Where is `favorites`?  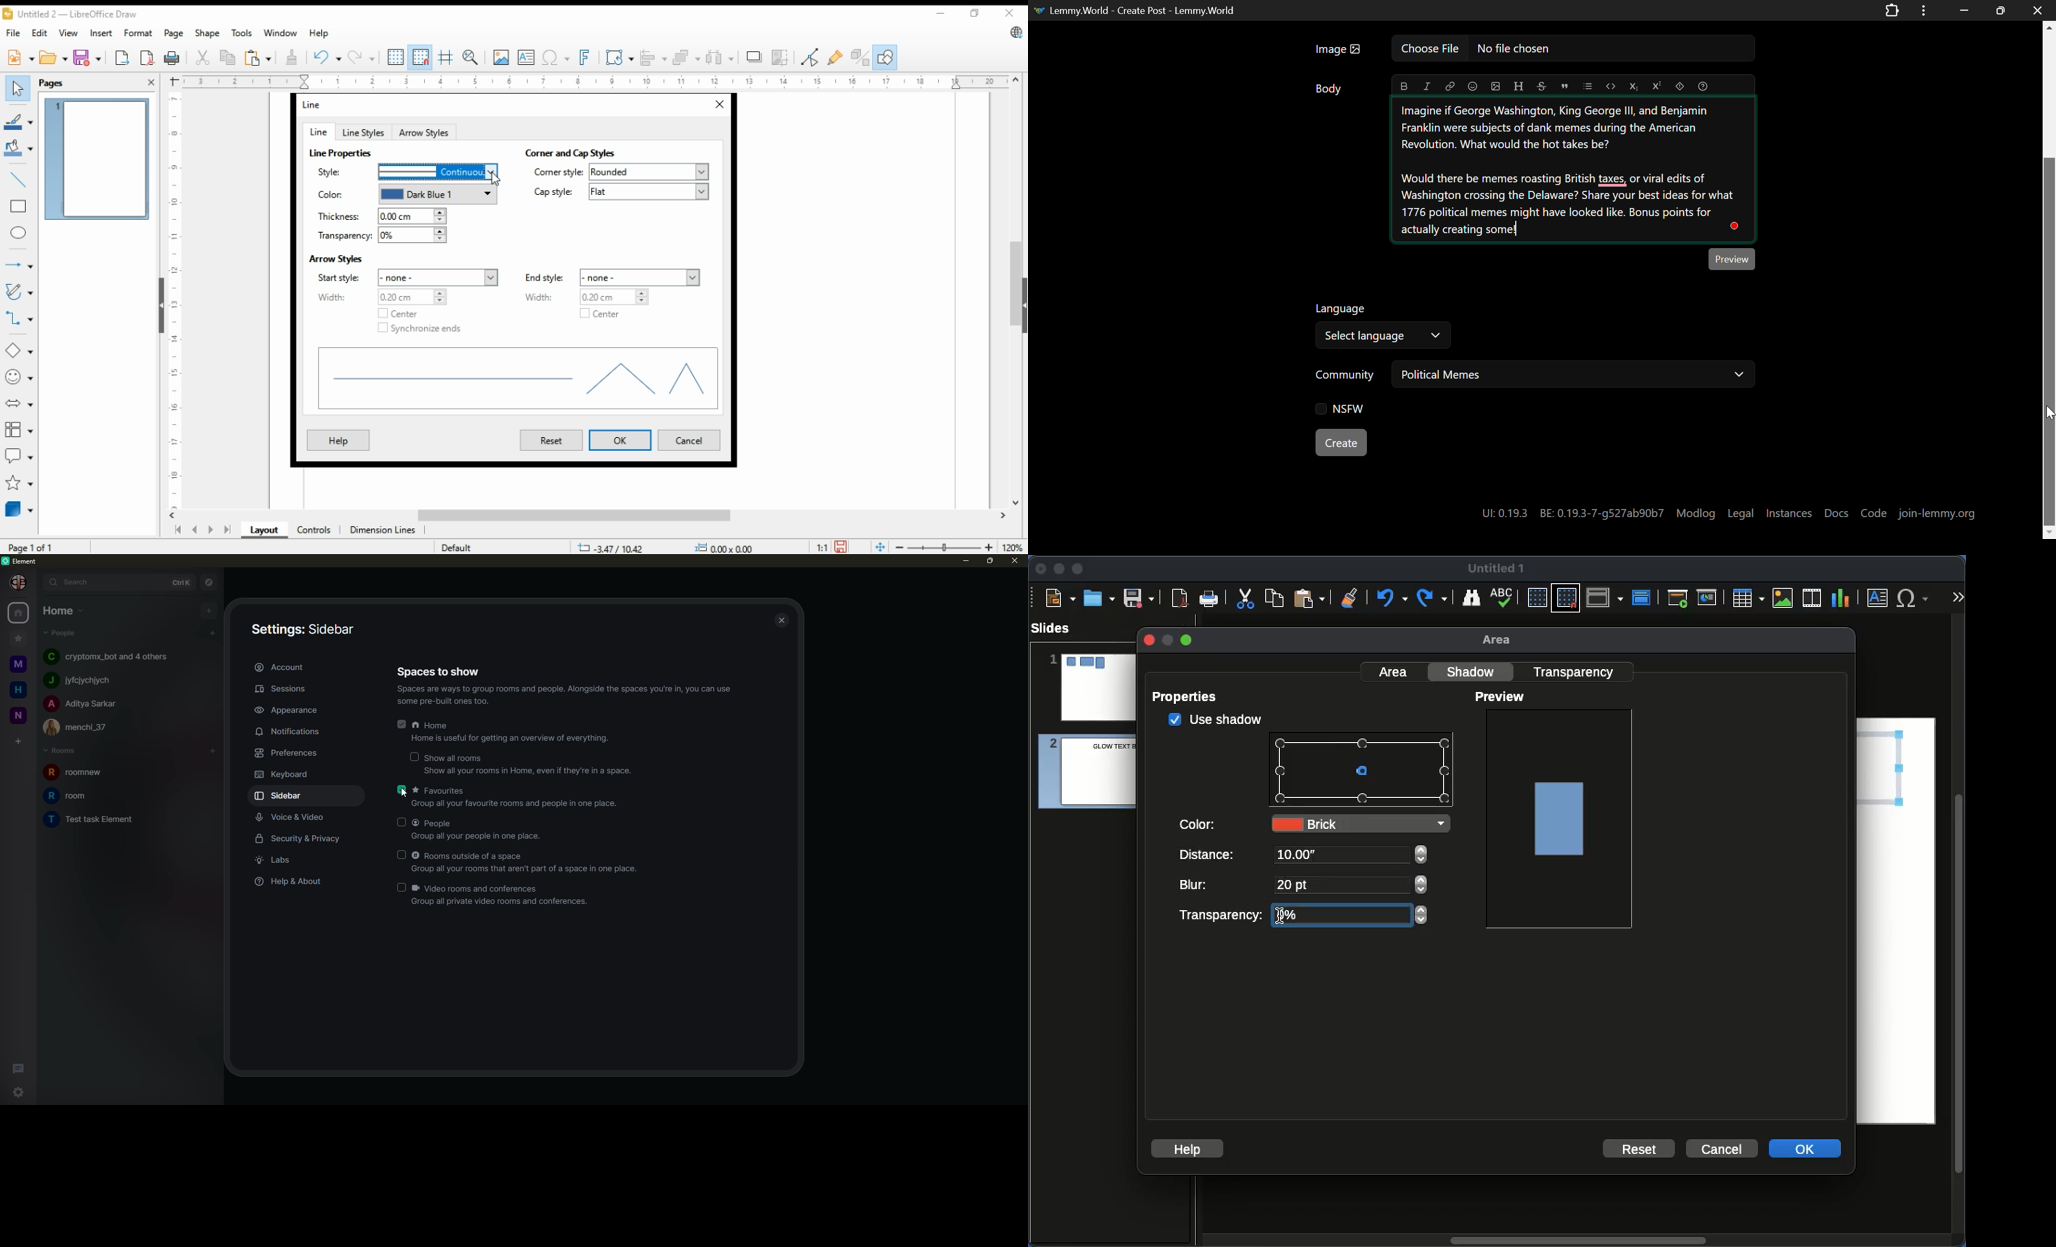
favorites is located at coordinates (19, 639).